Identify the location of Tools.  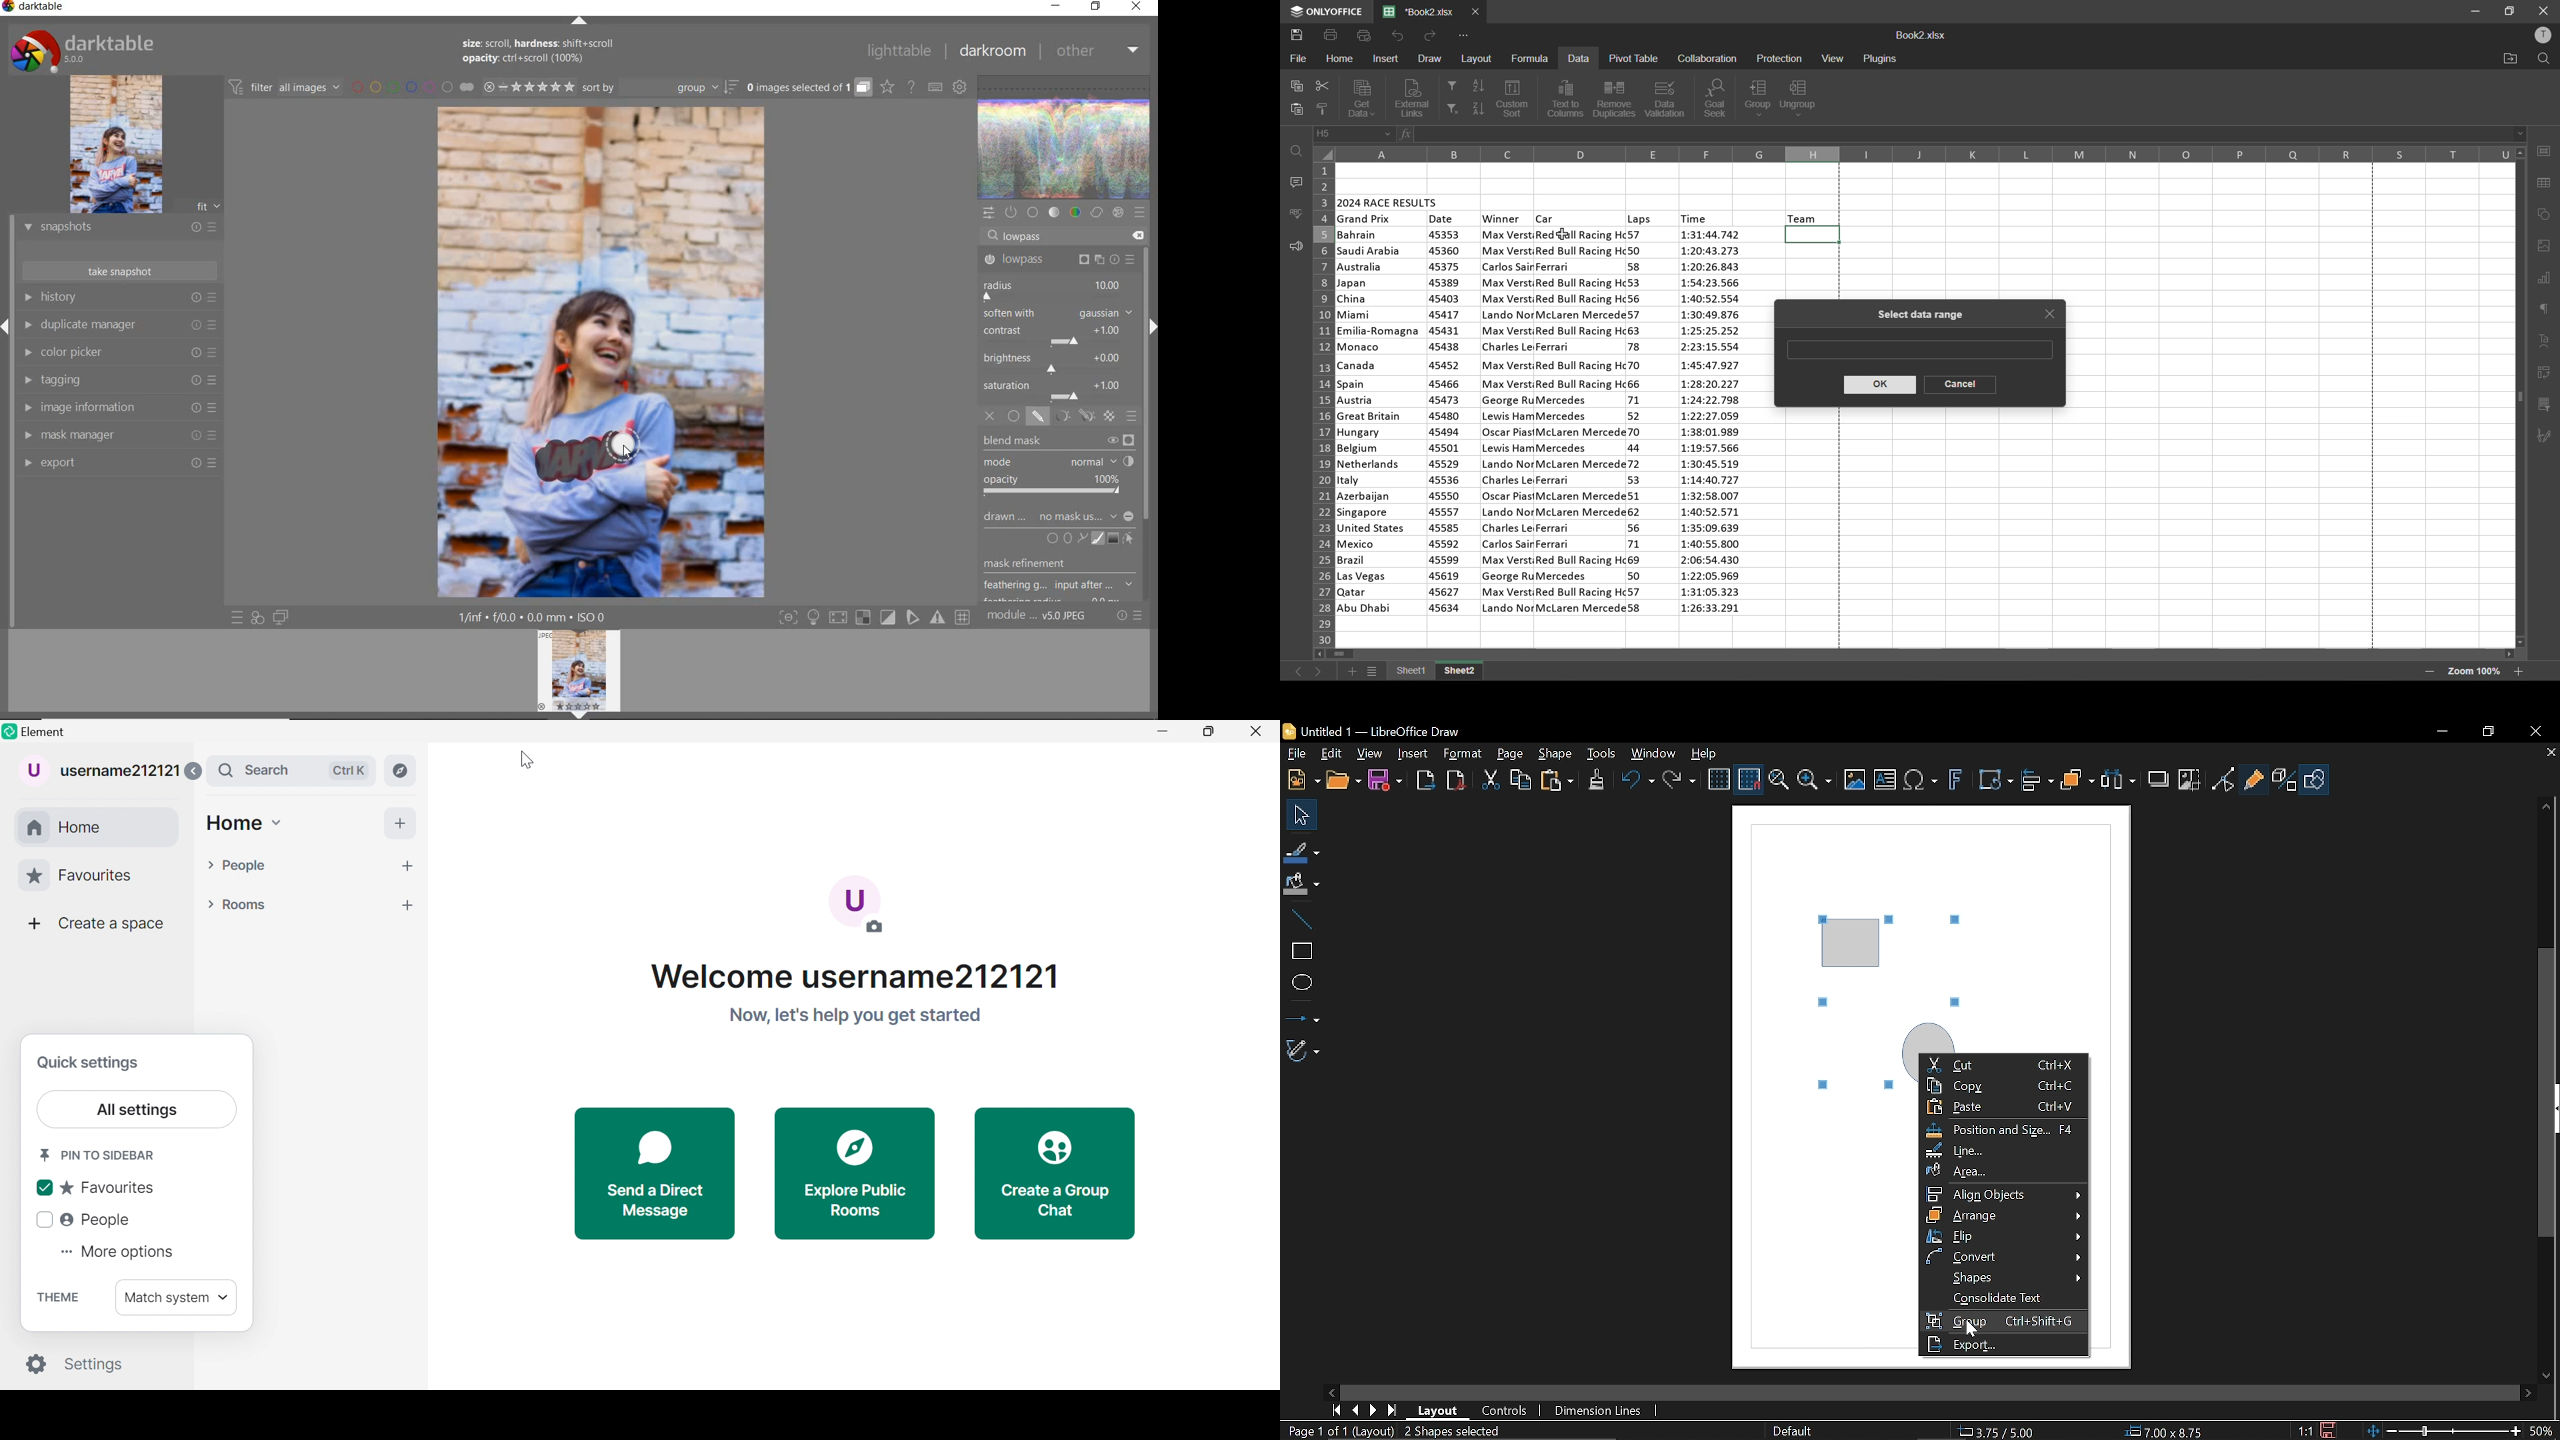
(1602, 754).